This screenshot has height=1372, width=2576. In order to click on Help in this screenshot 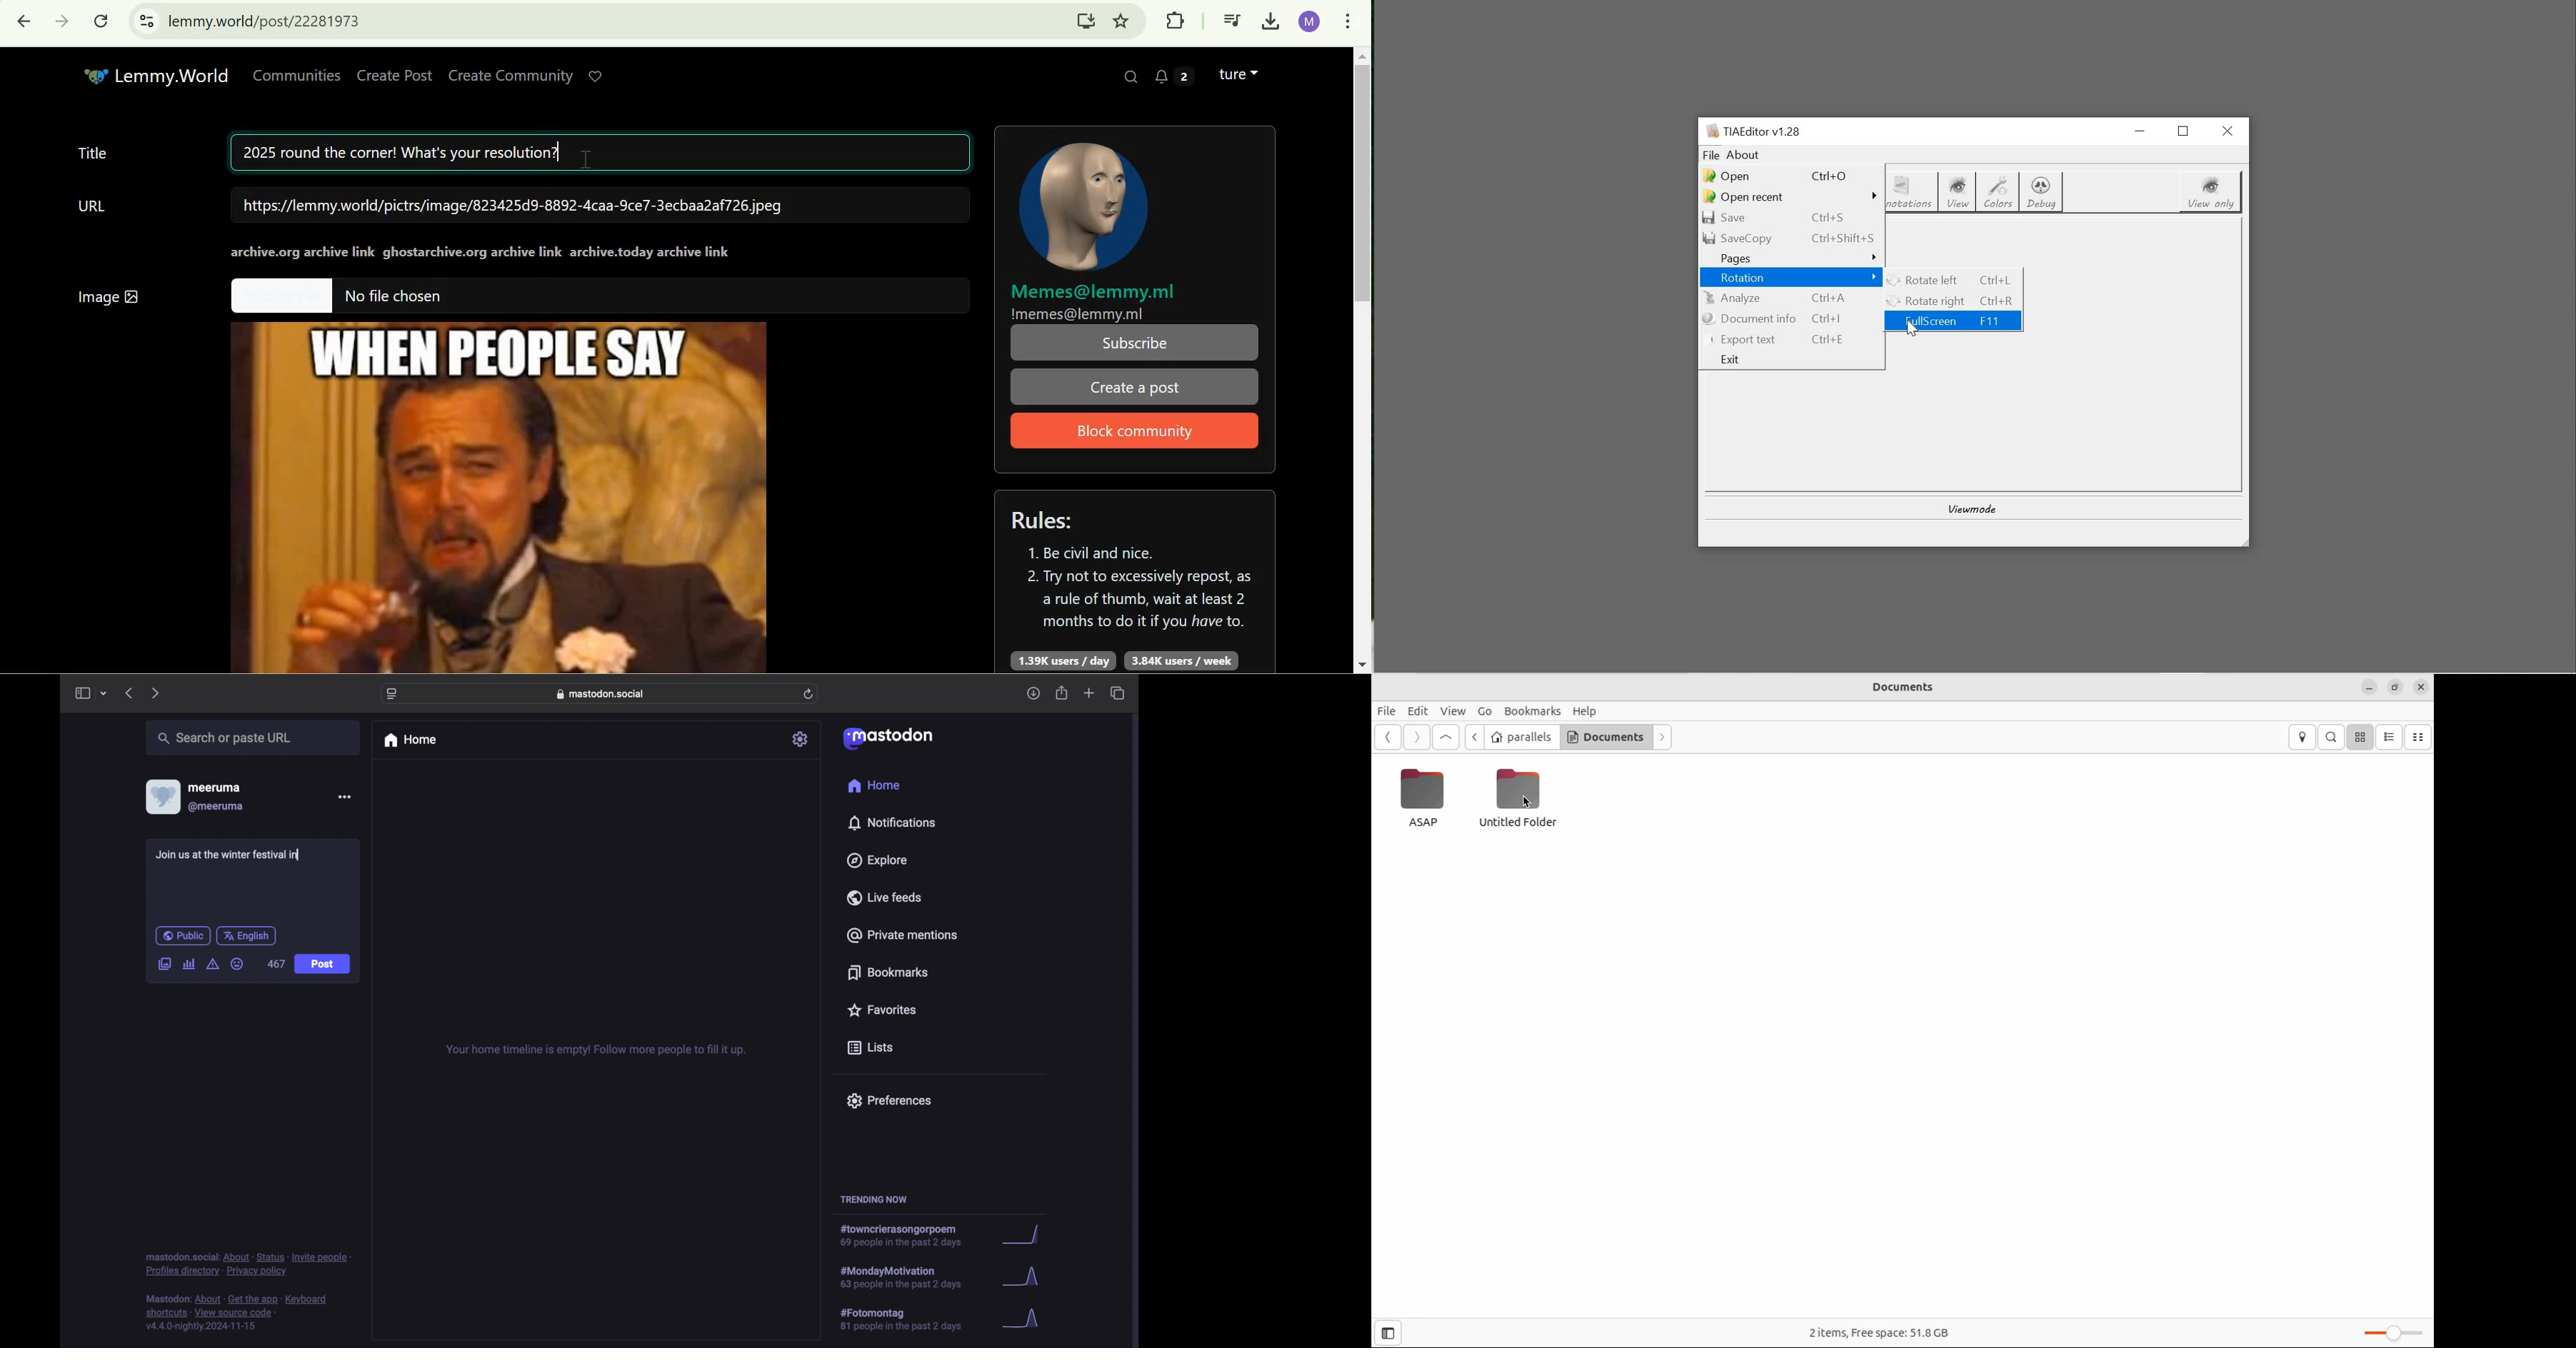, I will do `click(1585, 709)`.